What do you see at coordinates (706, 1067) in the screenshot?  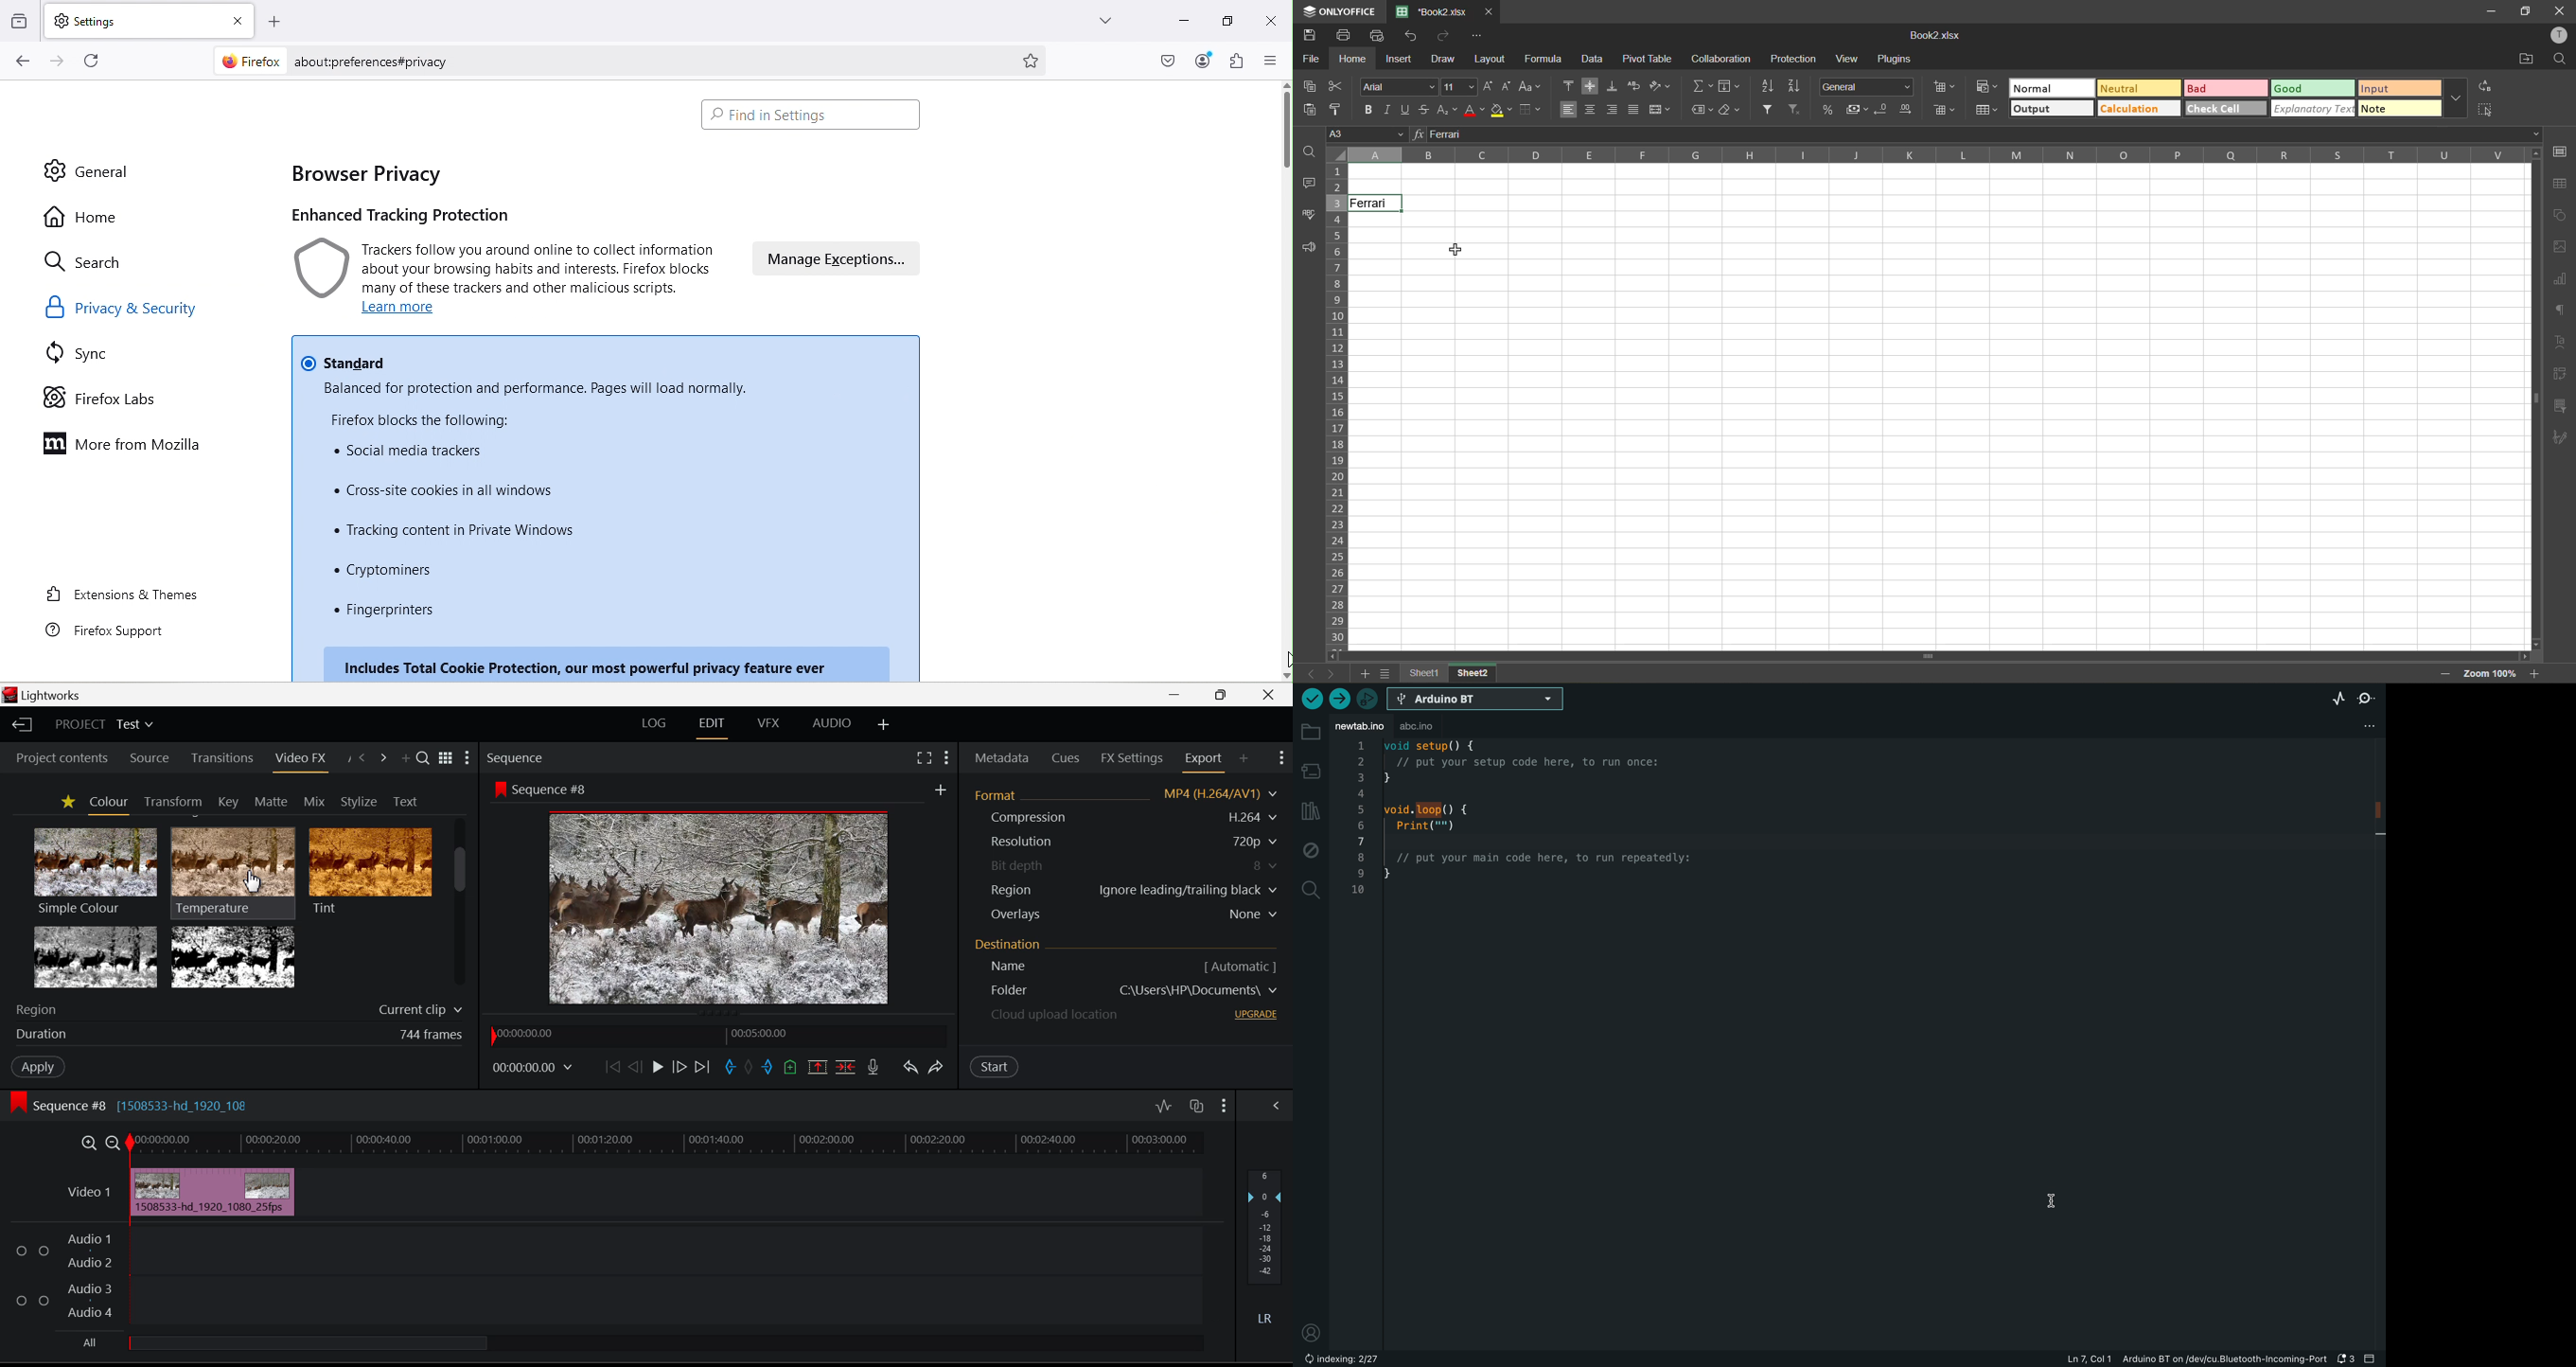 I see `To End` at bounding box center [706, 1067].